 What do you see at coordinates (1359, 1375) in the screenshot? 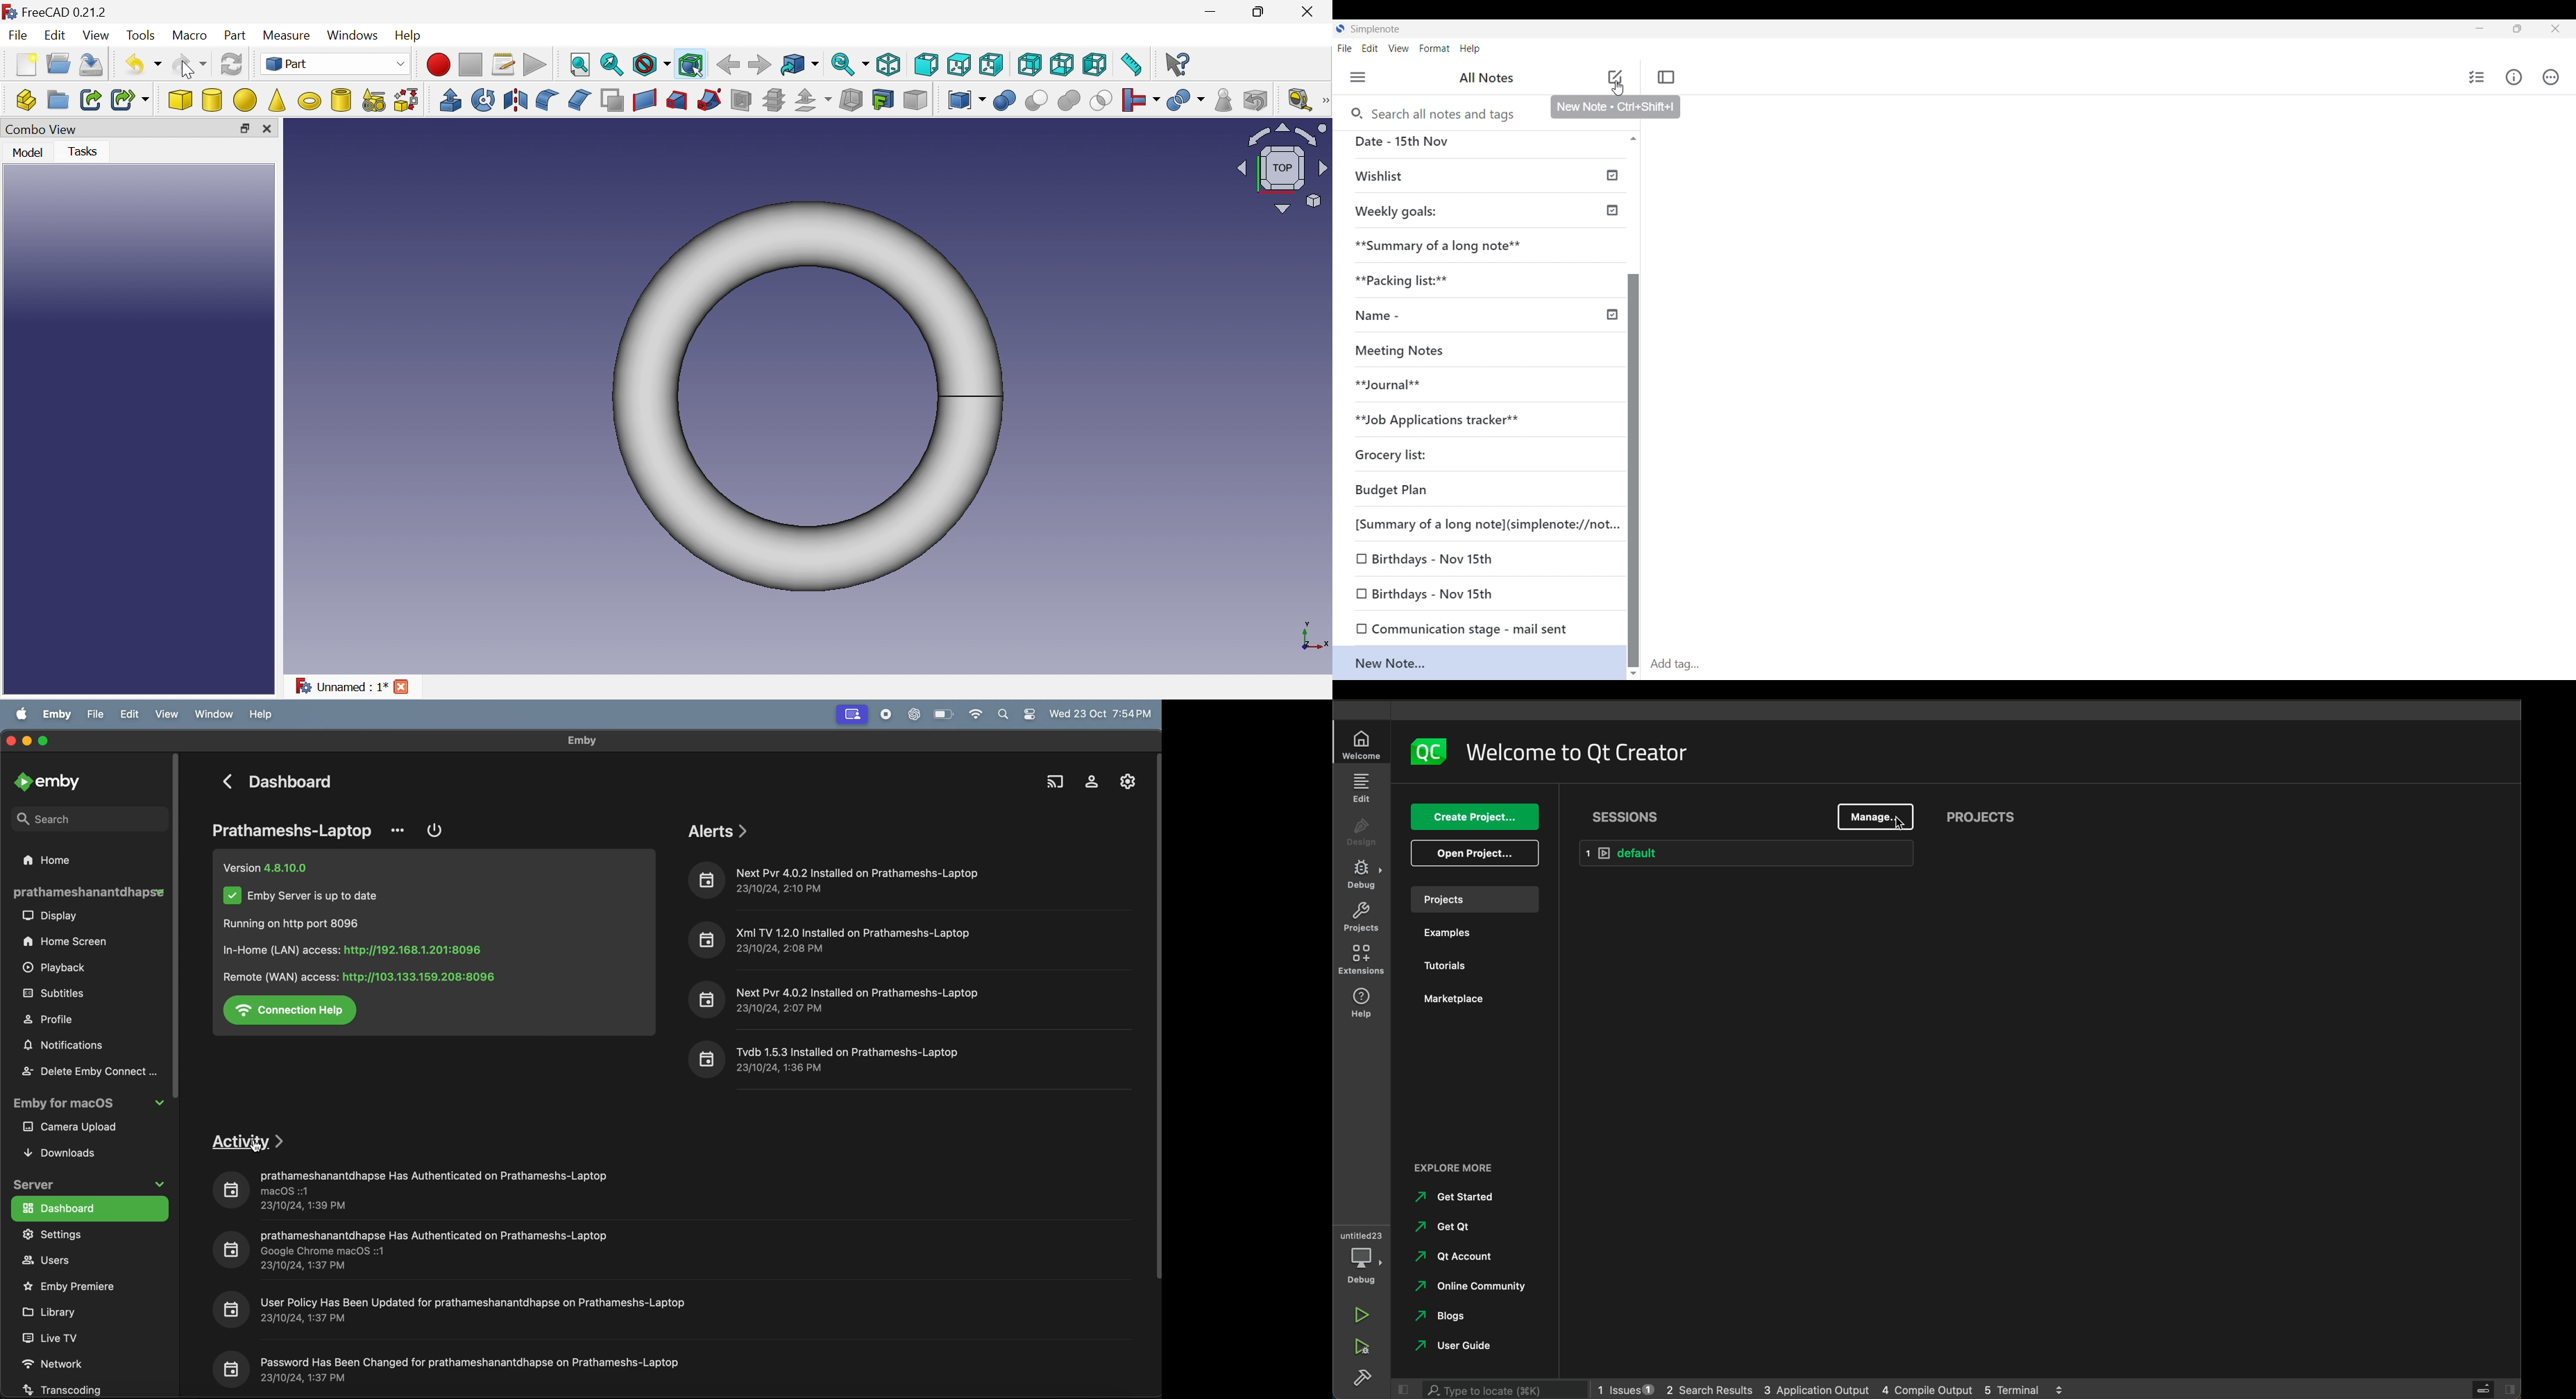
I see `build` at bounding box center [1359, 1375].